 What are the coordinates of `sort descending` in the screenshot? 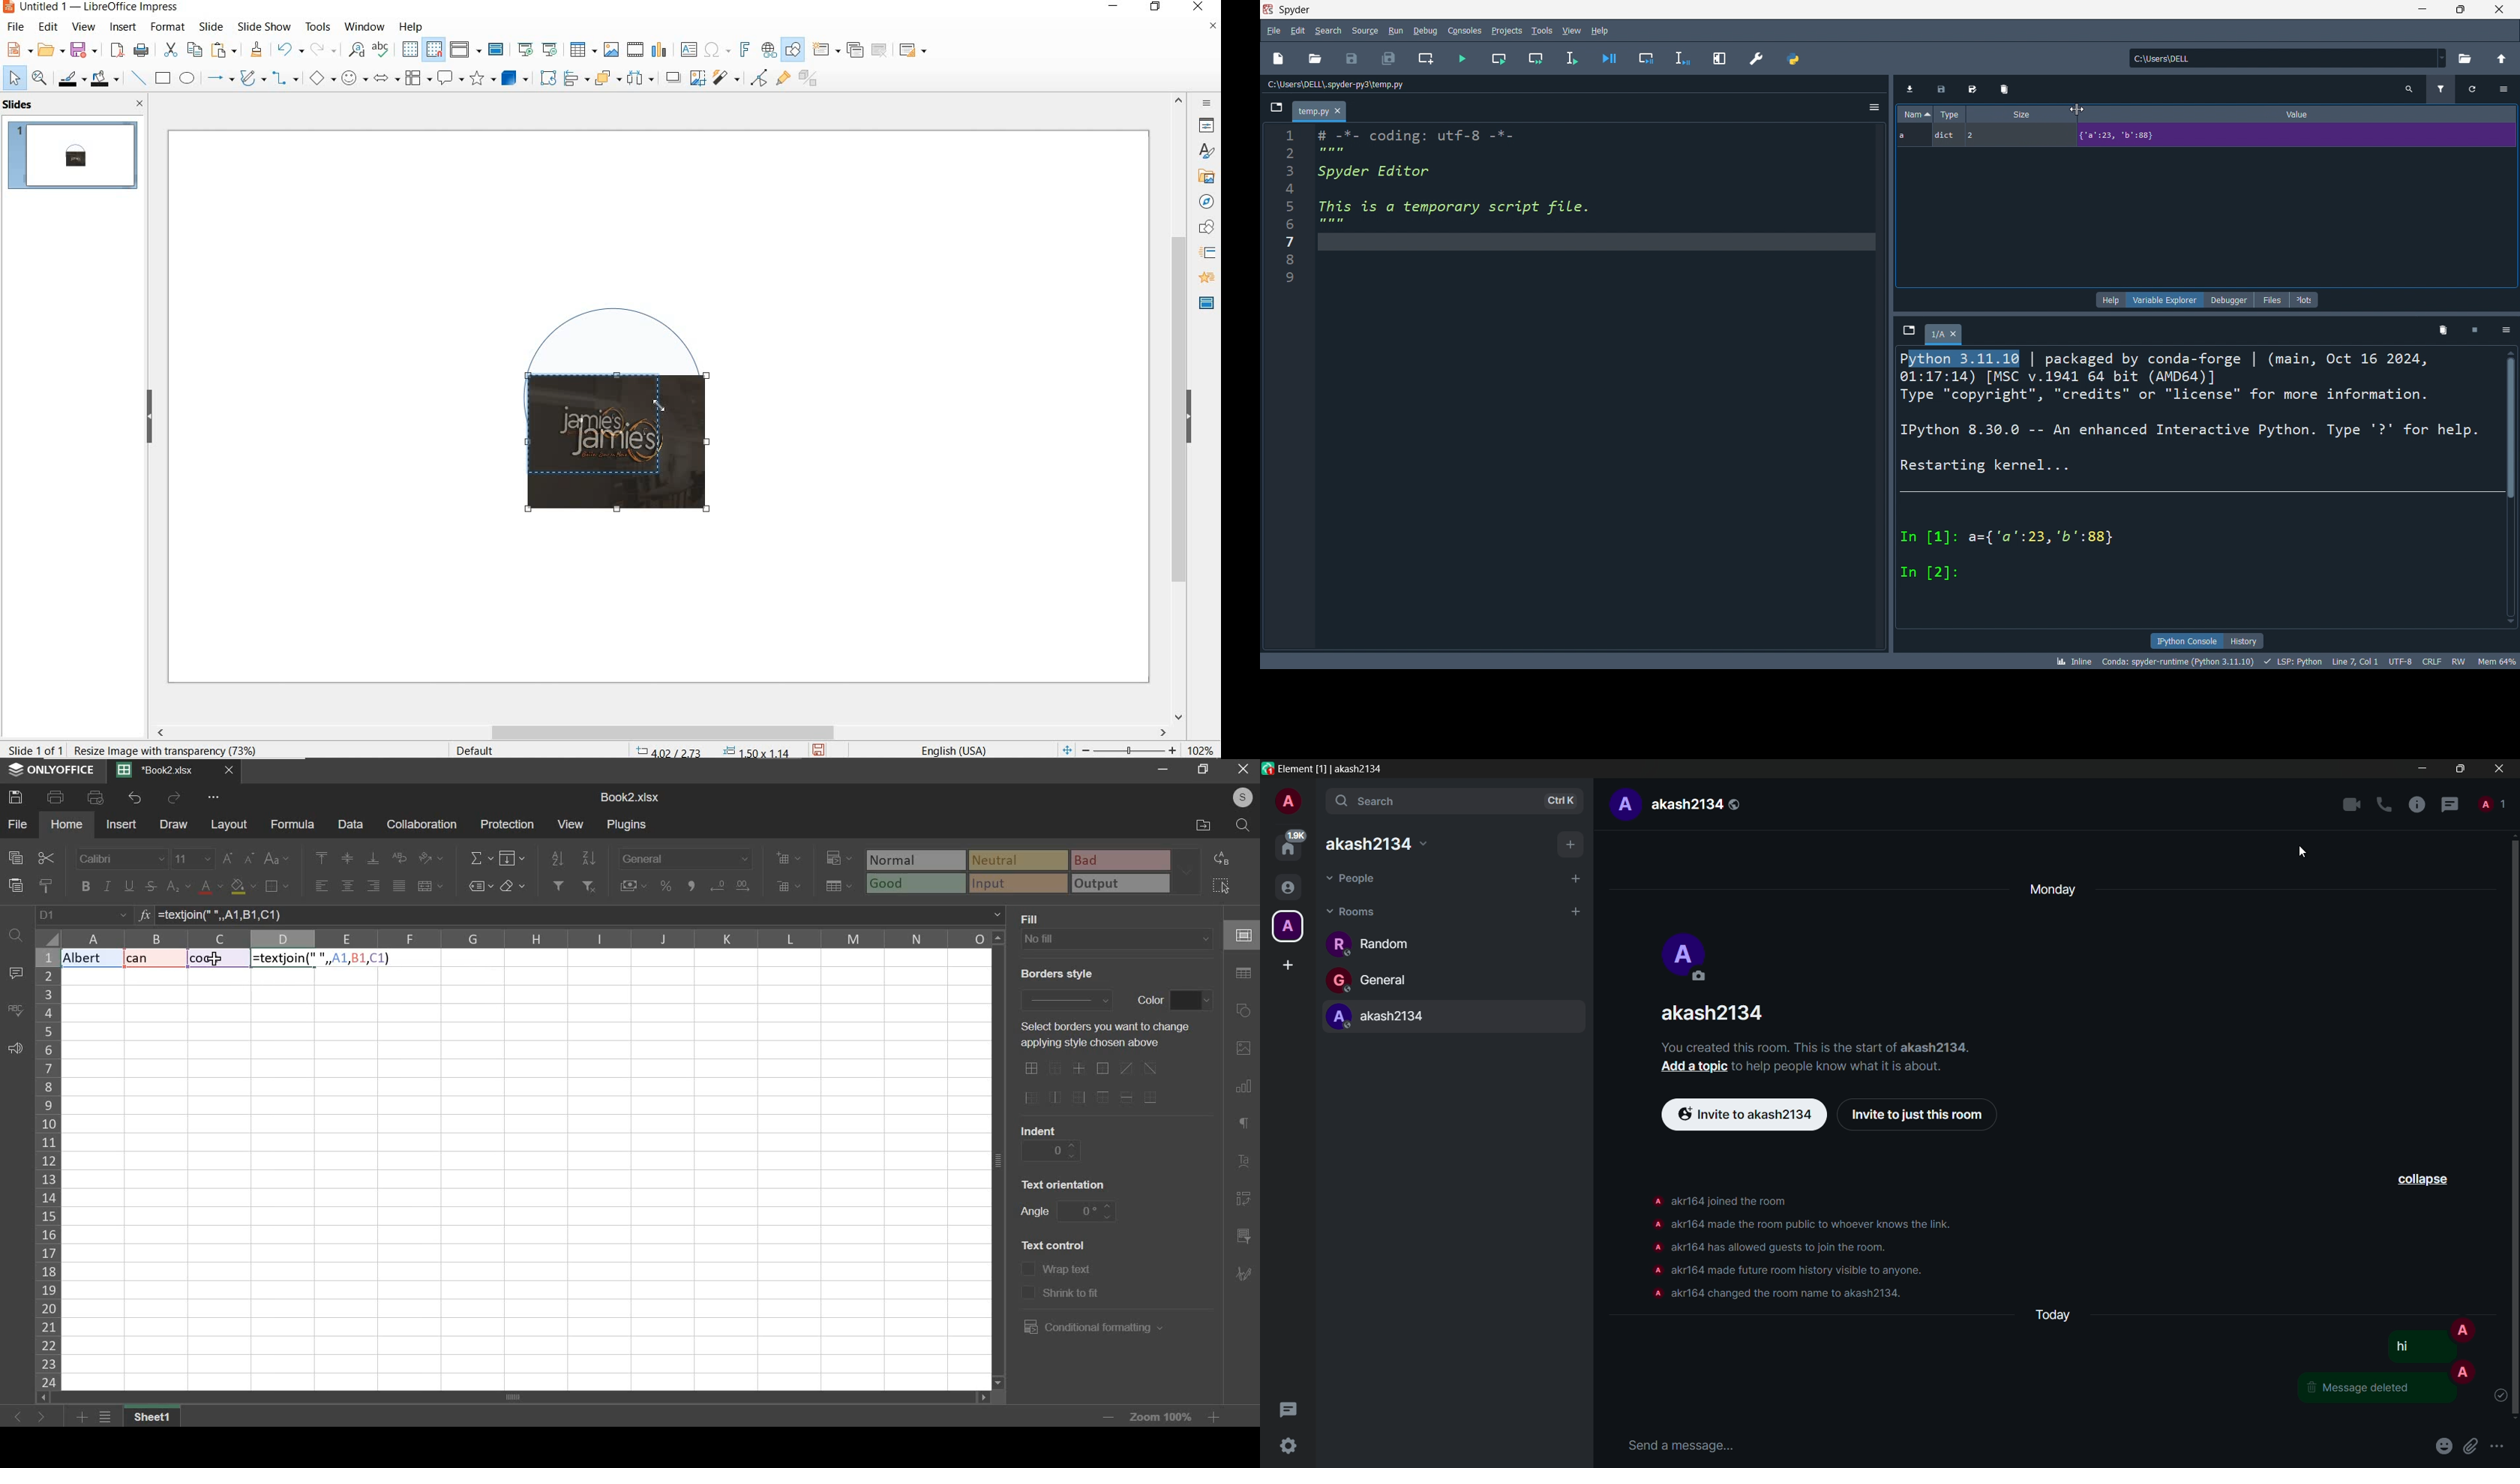 It's located at (588, 857).